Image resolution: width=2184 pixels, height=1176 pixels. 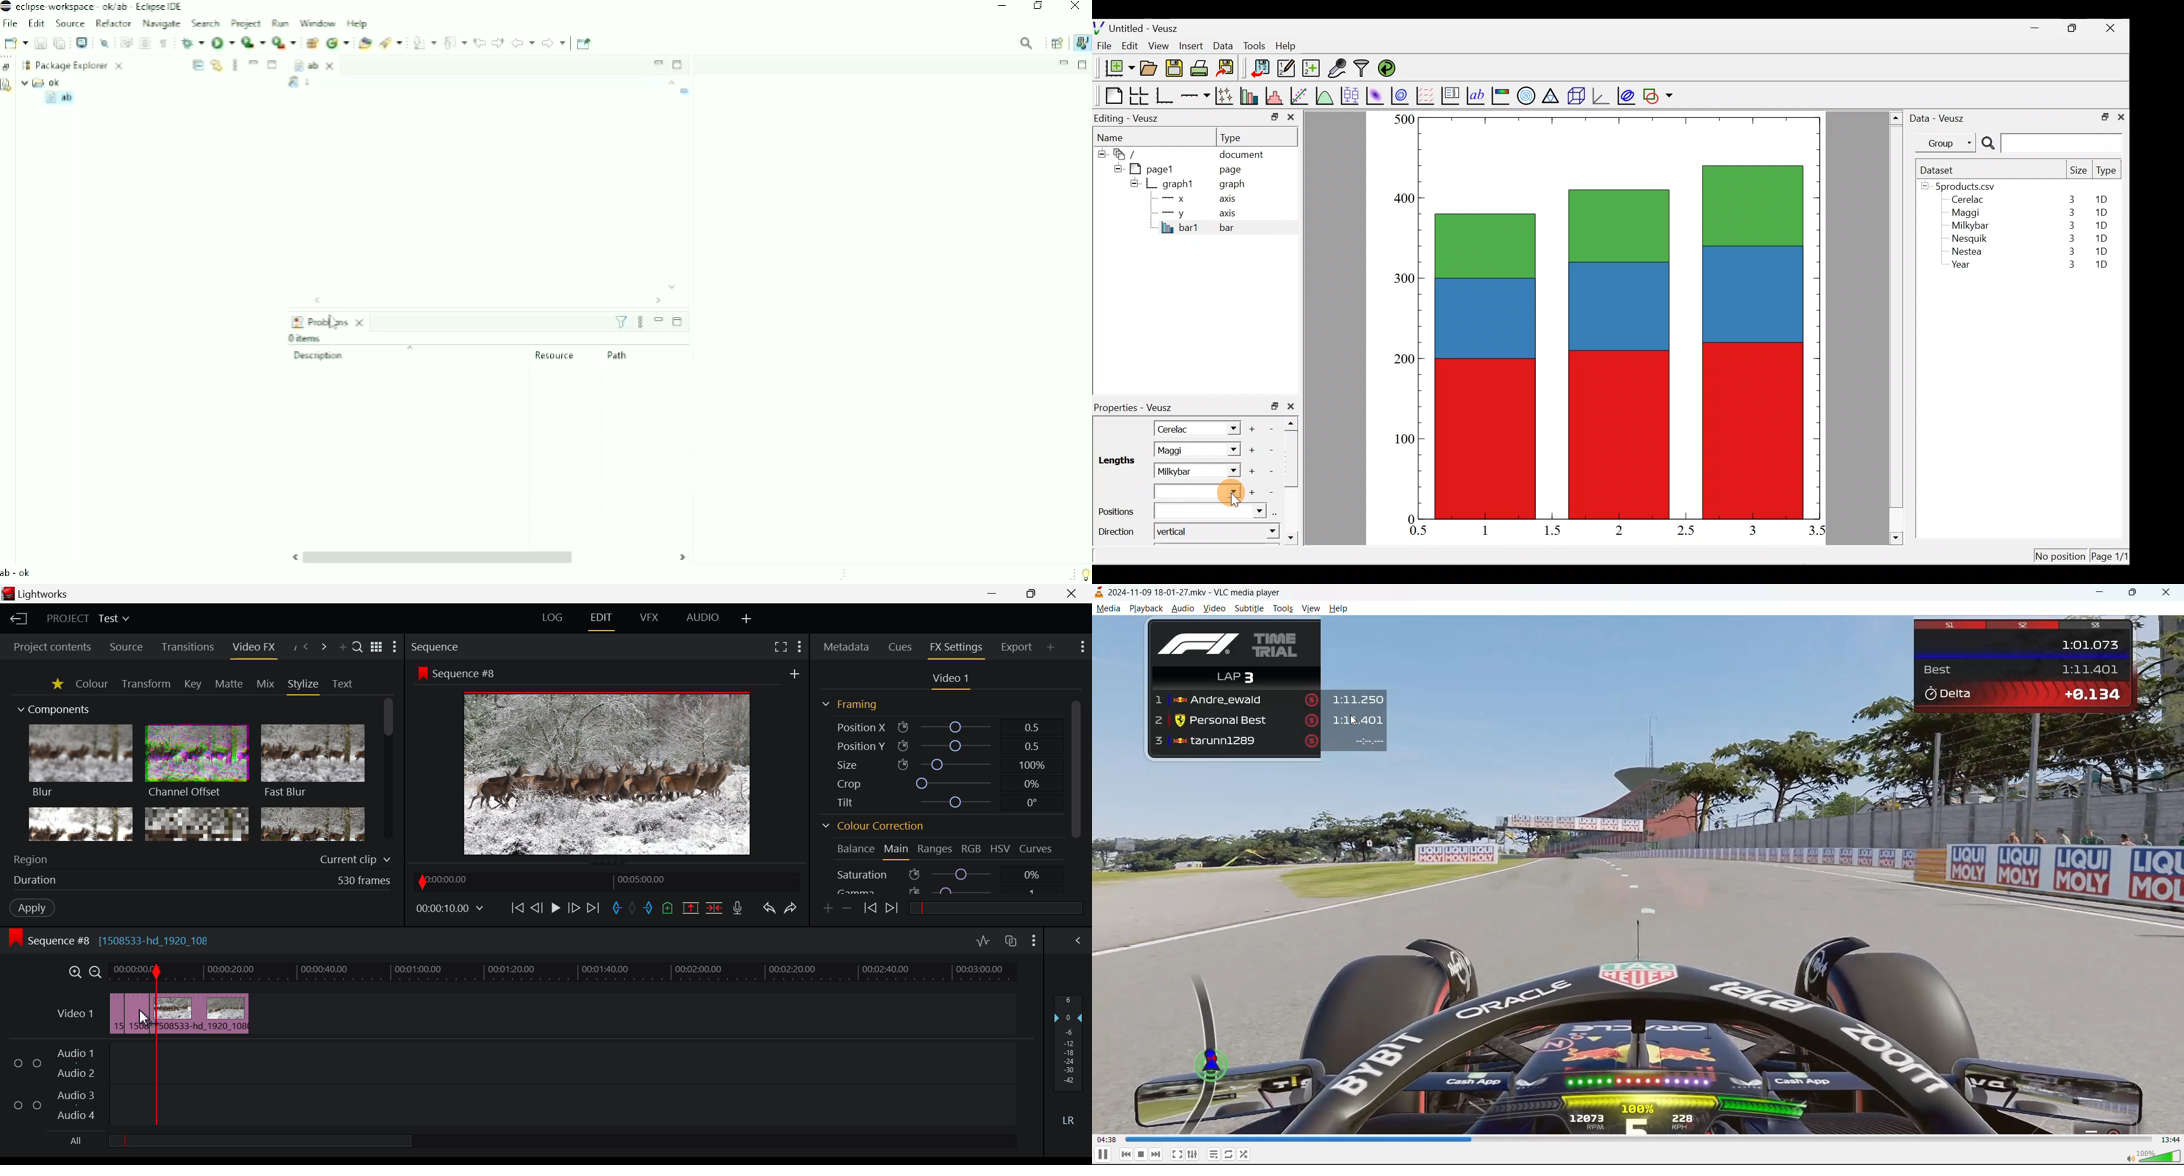 I want to click on volume, so click(x=2154, y=1156).